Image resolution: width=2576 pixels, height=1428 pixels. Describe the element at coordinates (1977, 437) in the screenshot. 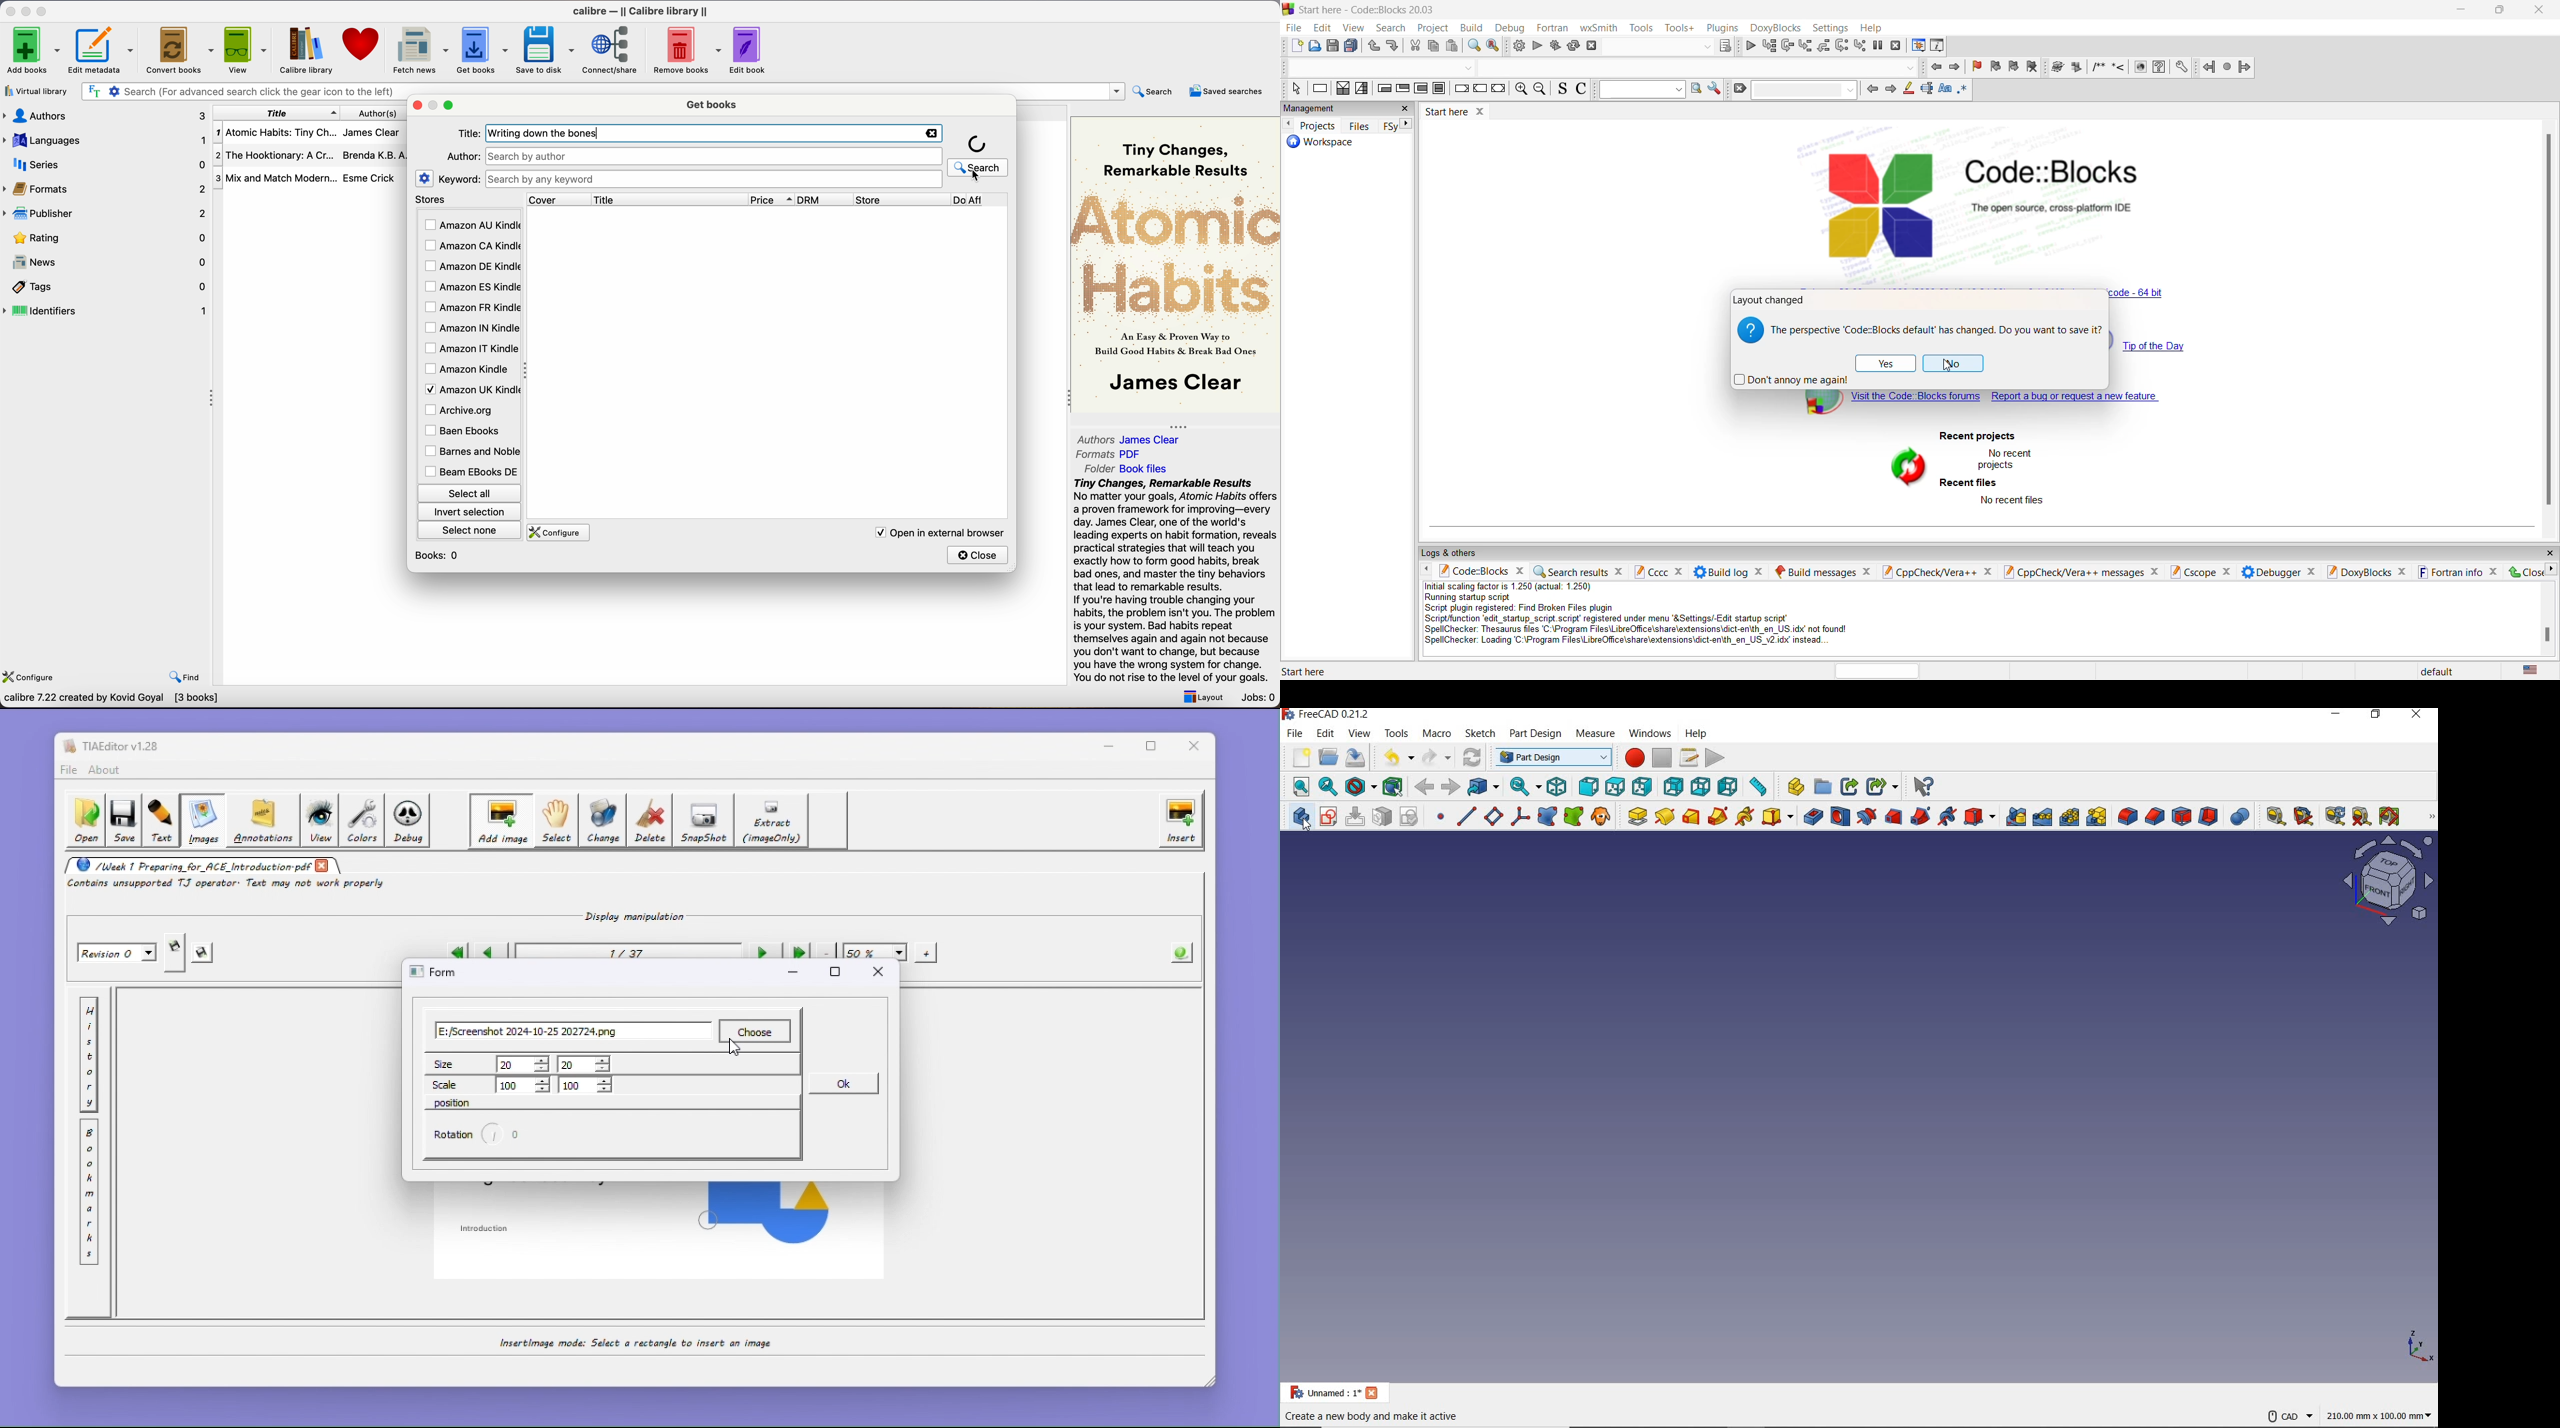

I see `recent projects` at that location.